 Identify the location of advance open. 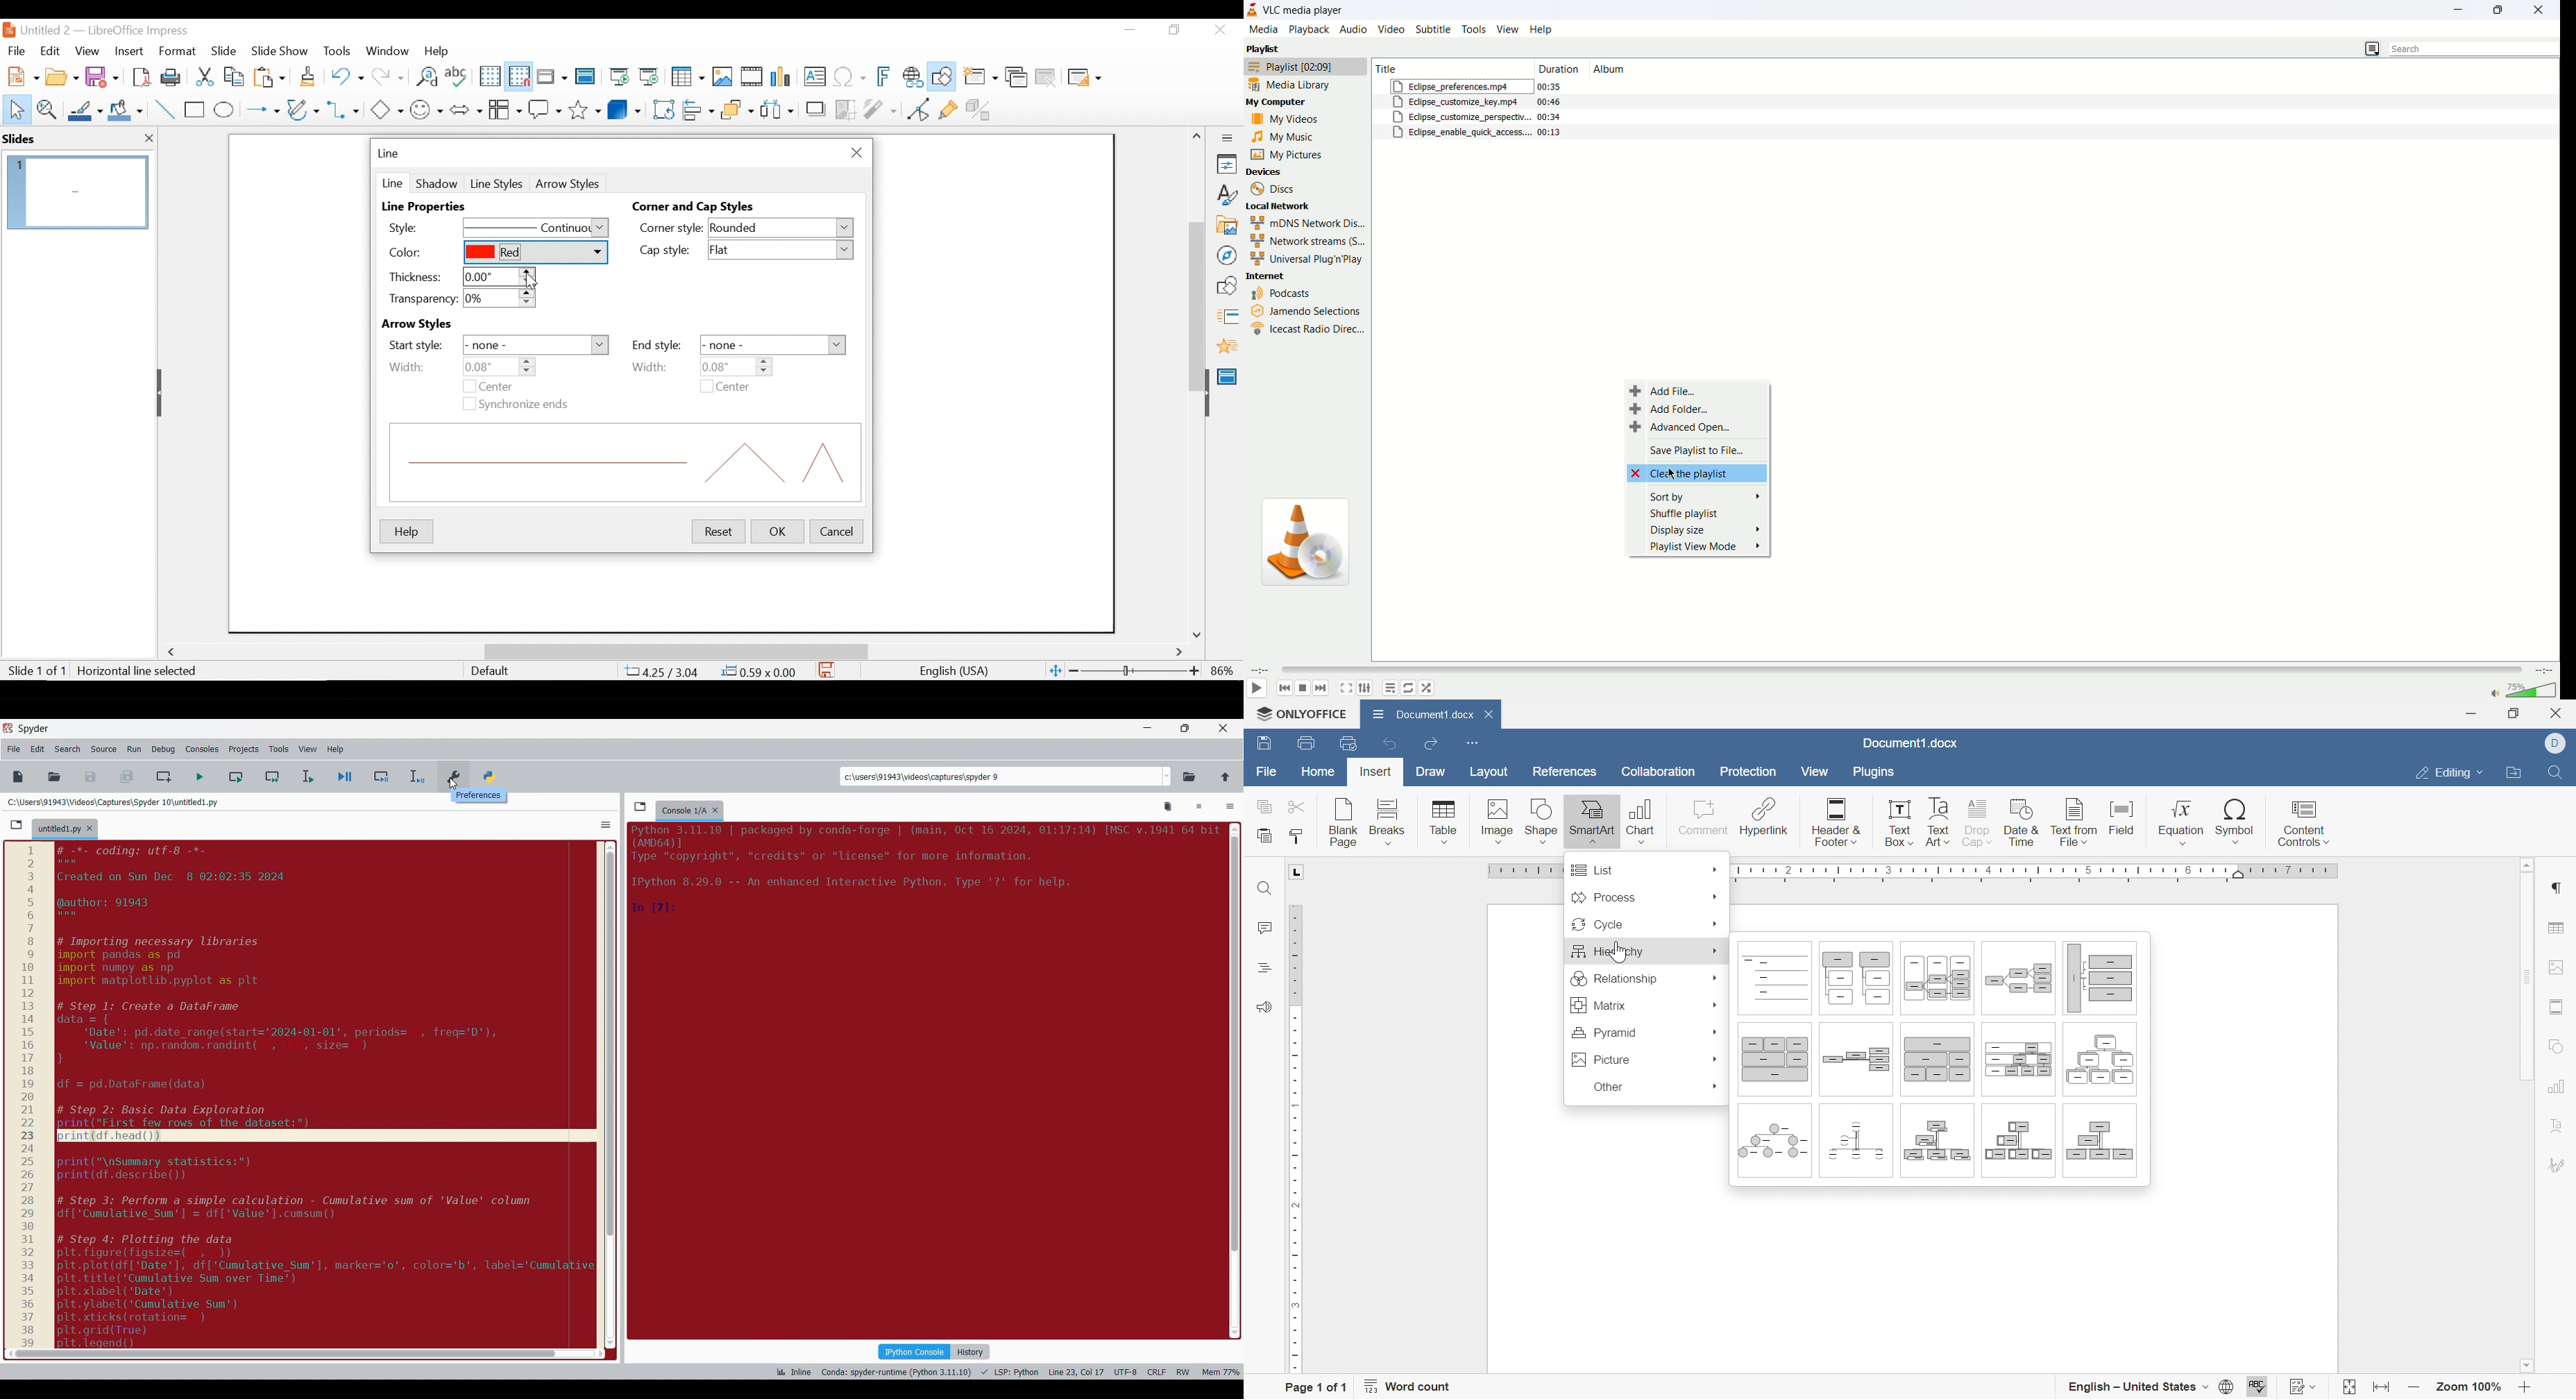
(1680, 429).